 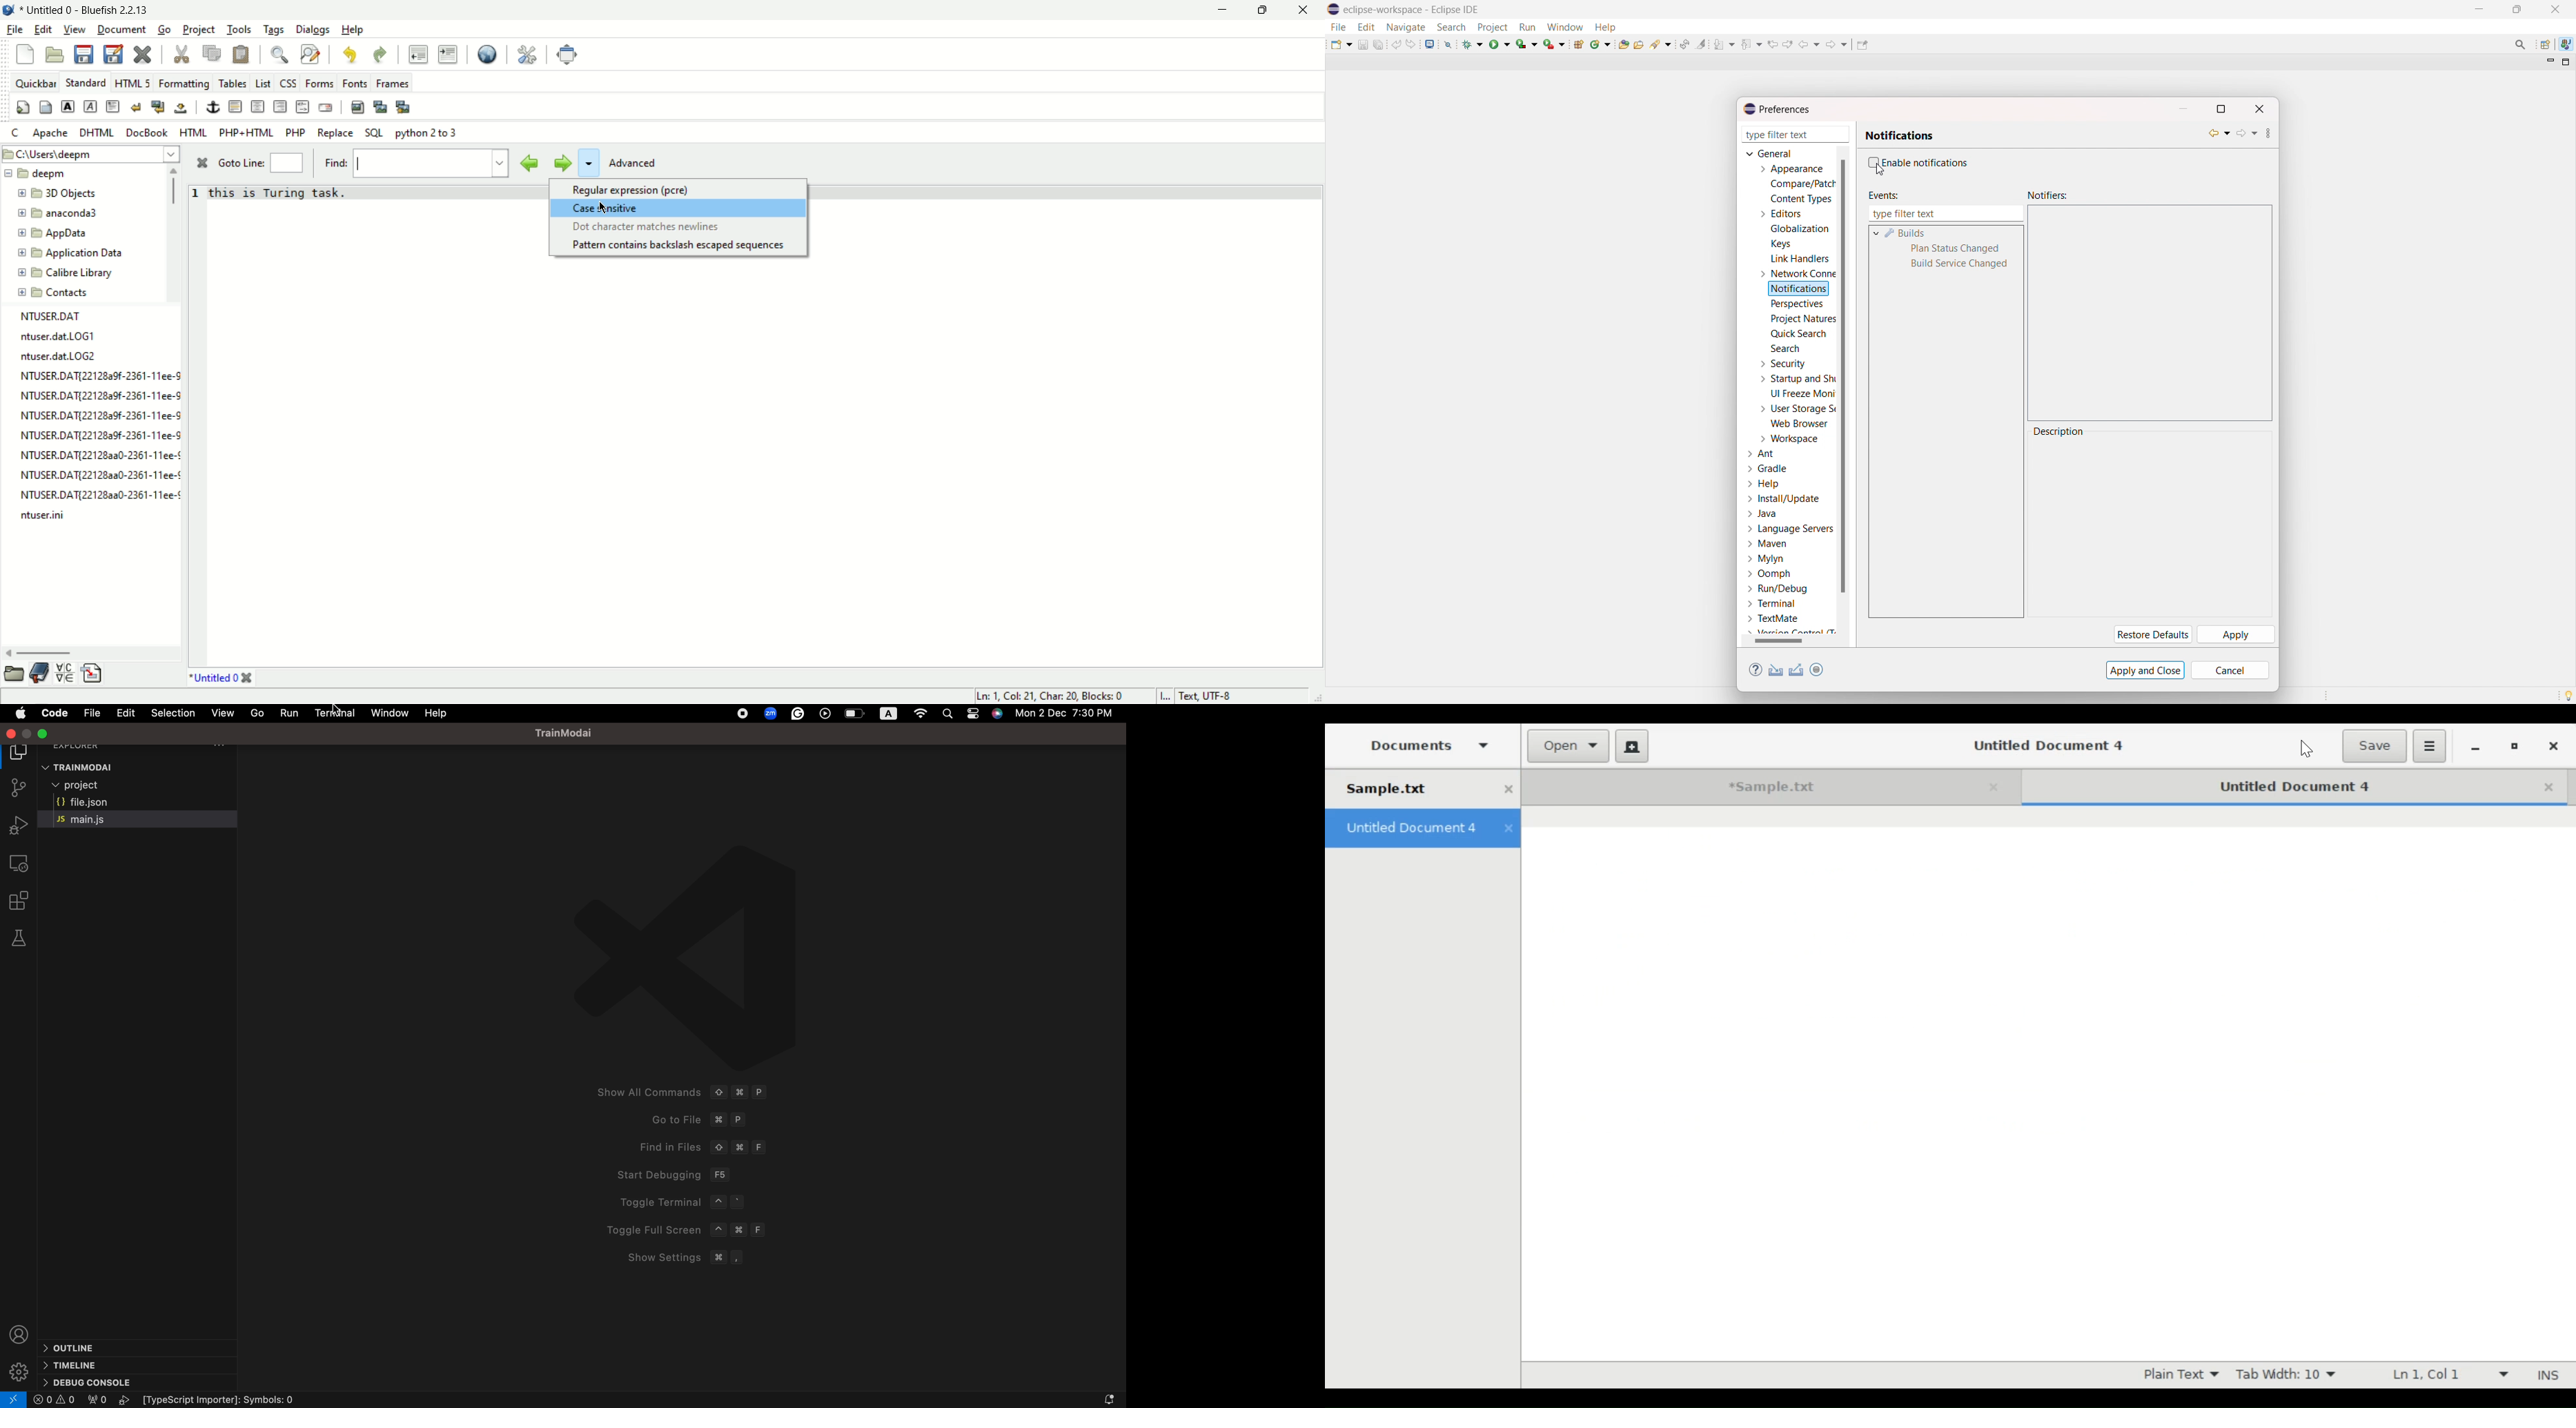 What do you see at coordinates (325, 108) in the screenshot?
I see `email` at bounding box center [325, 108].